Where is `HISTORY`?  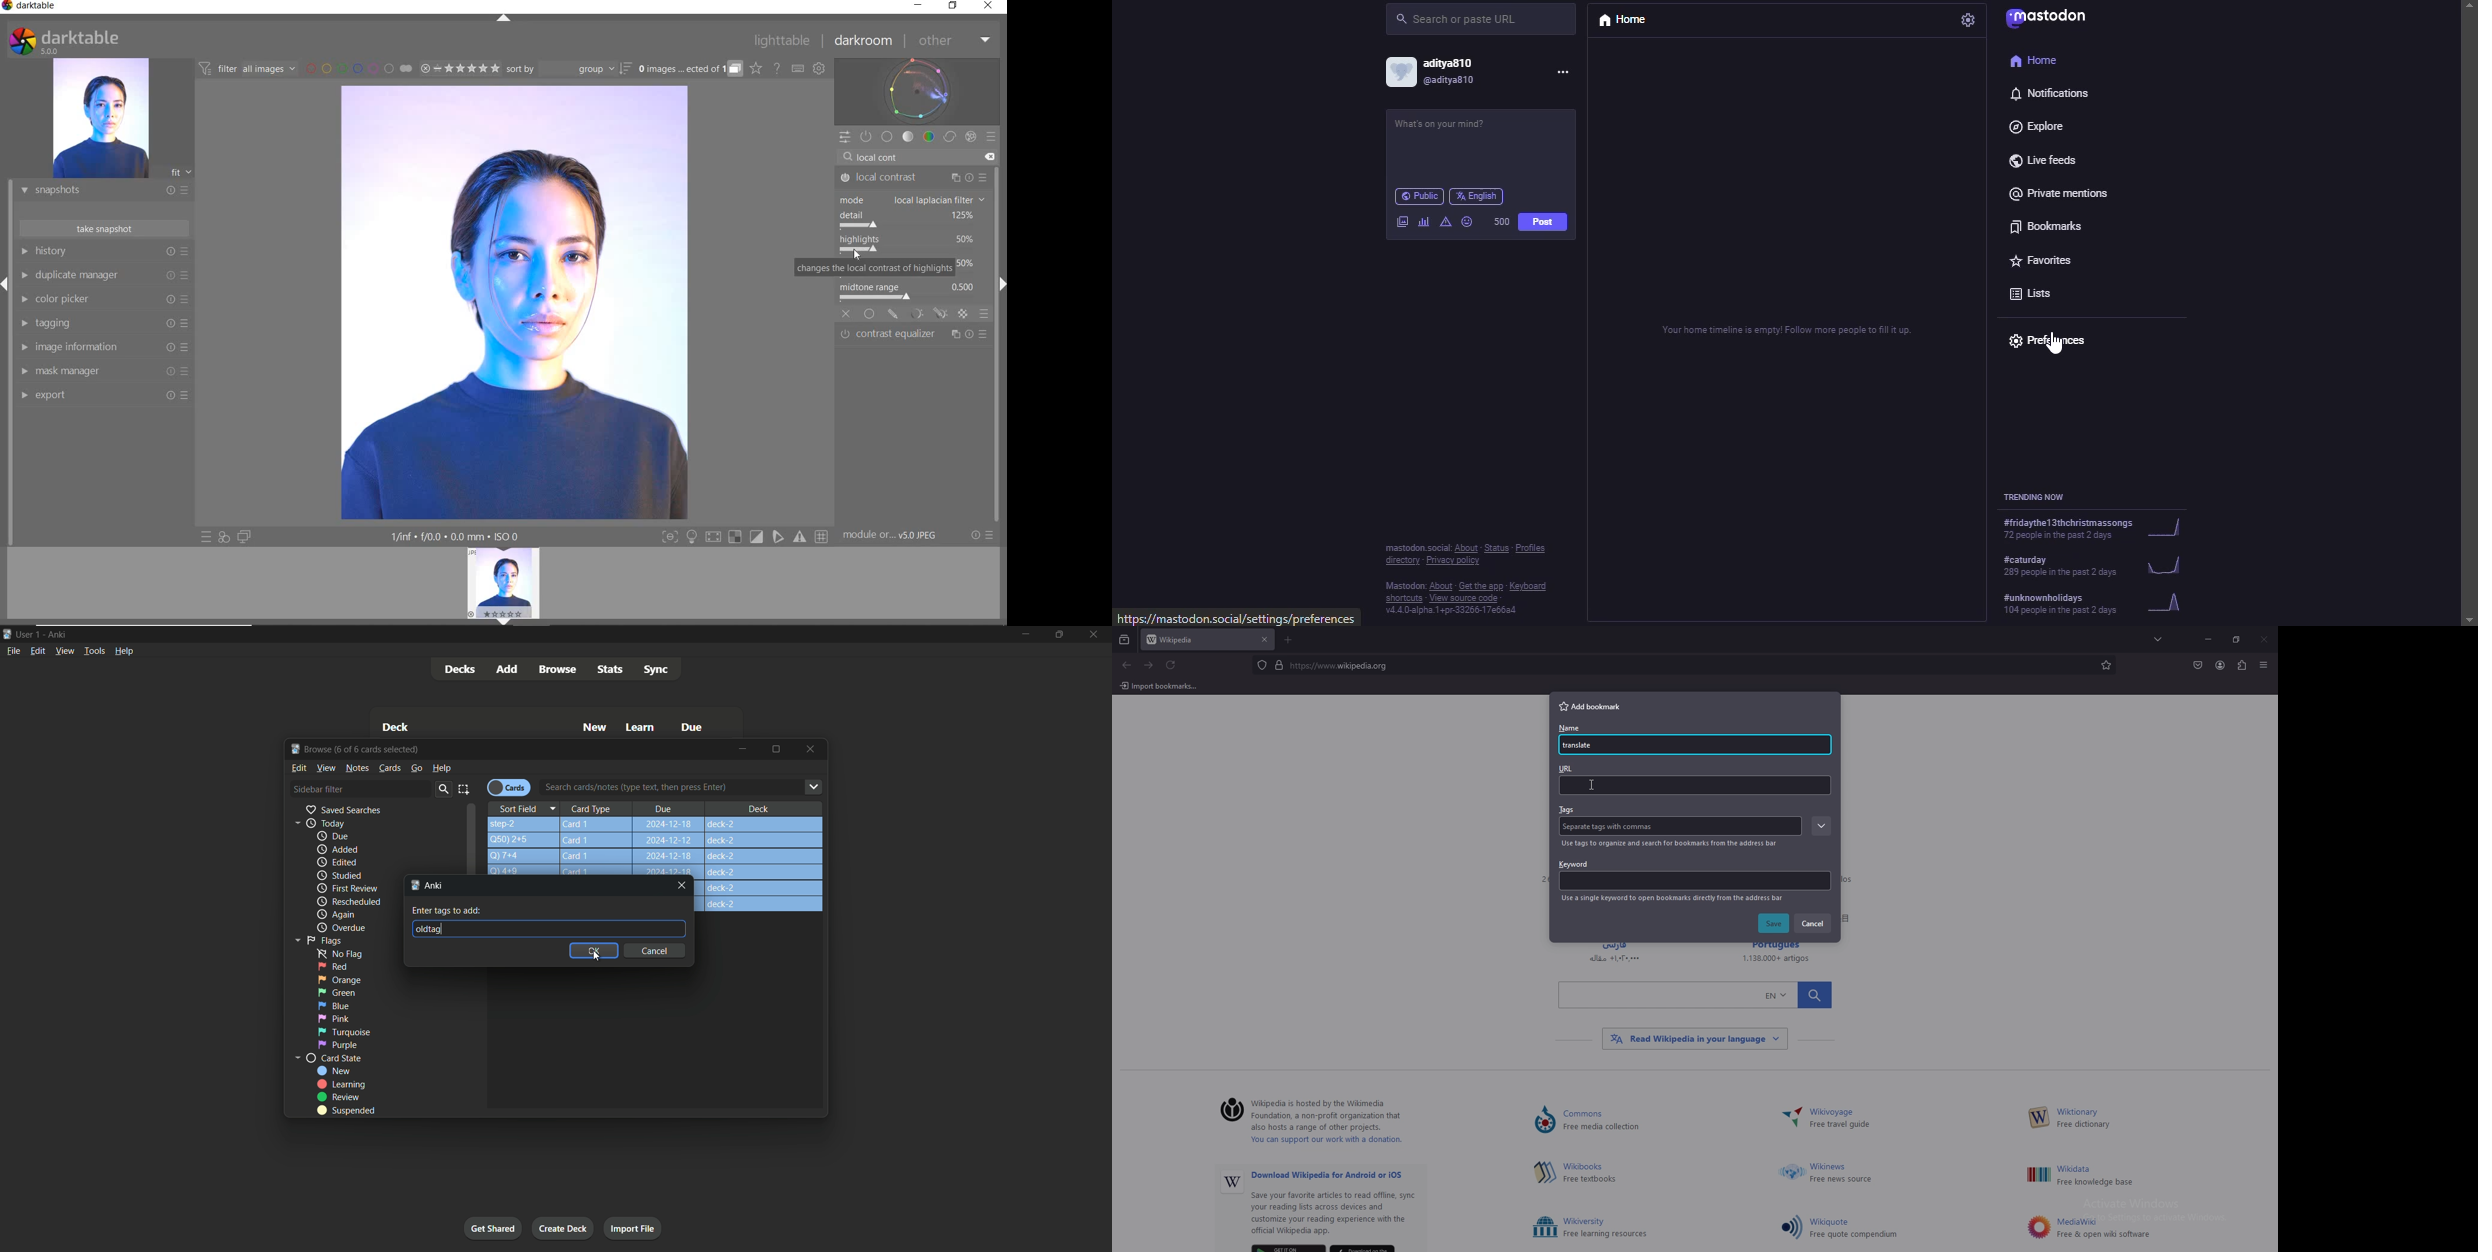 HISTORY is located at coordinates (105, 254).